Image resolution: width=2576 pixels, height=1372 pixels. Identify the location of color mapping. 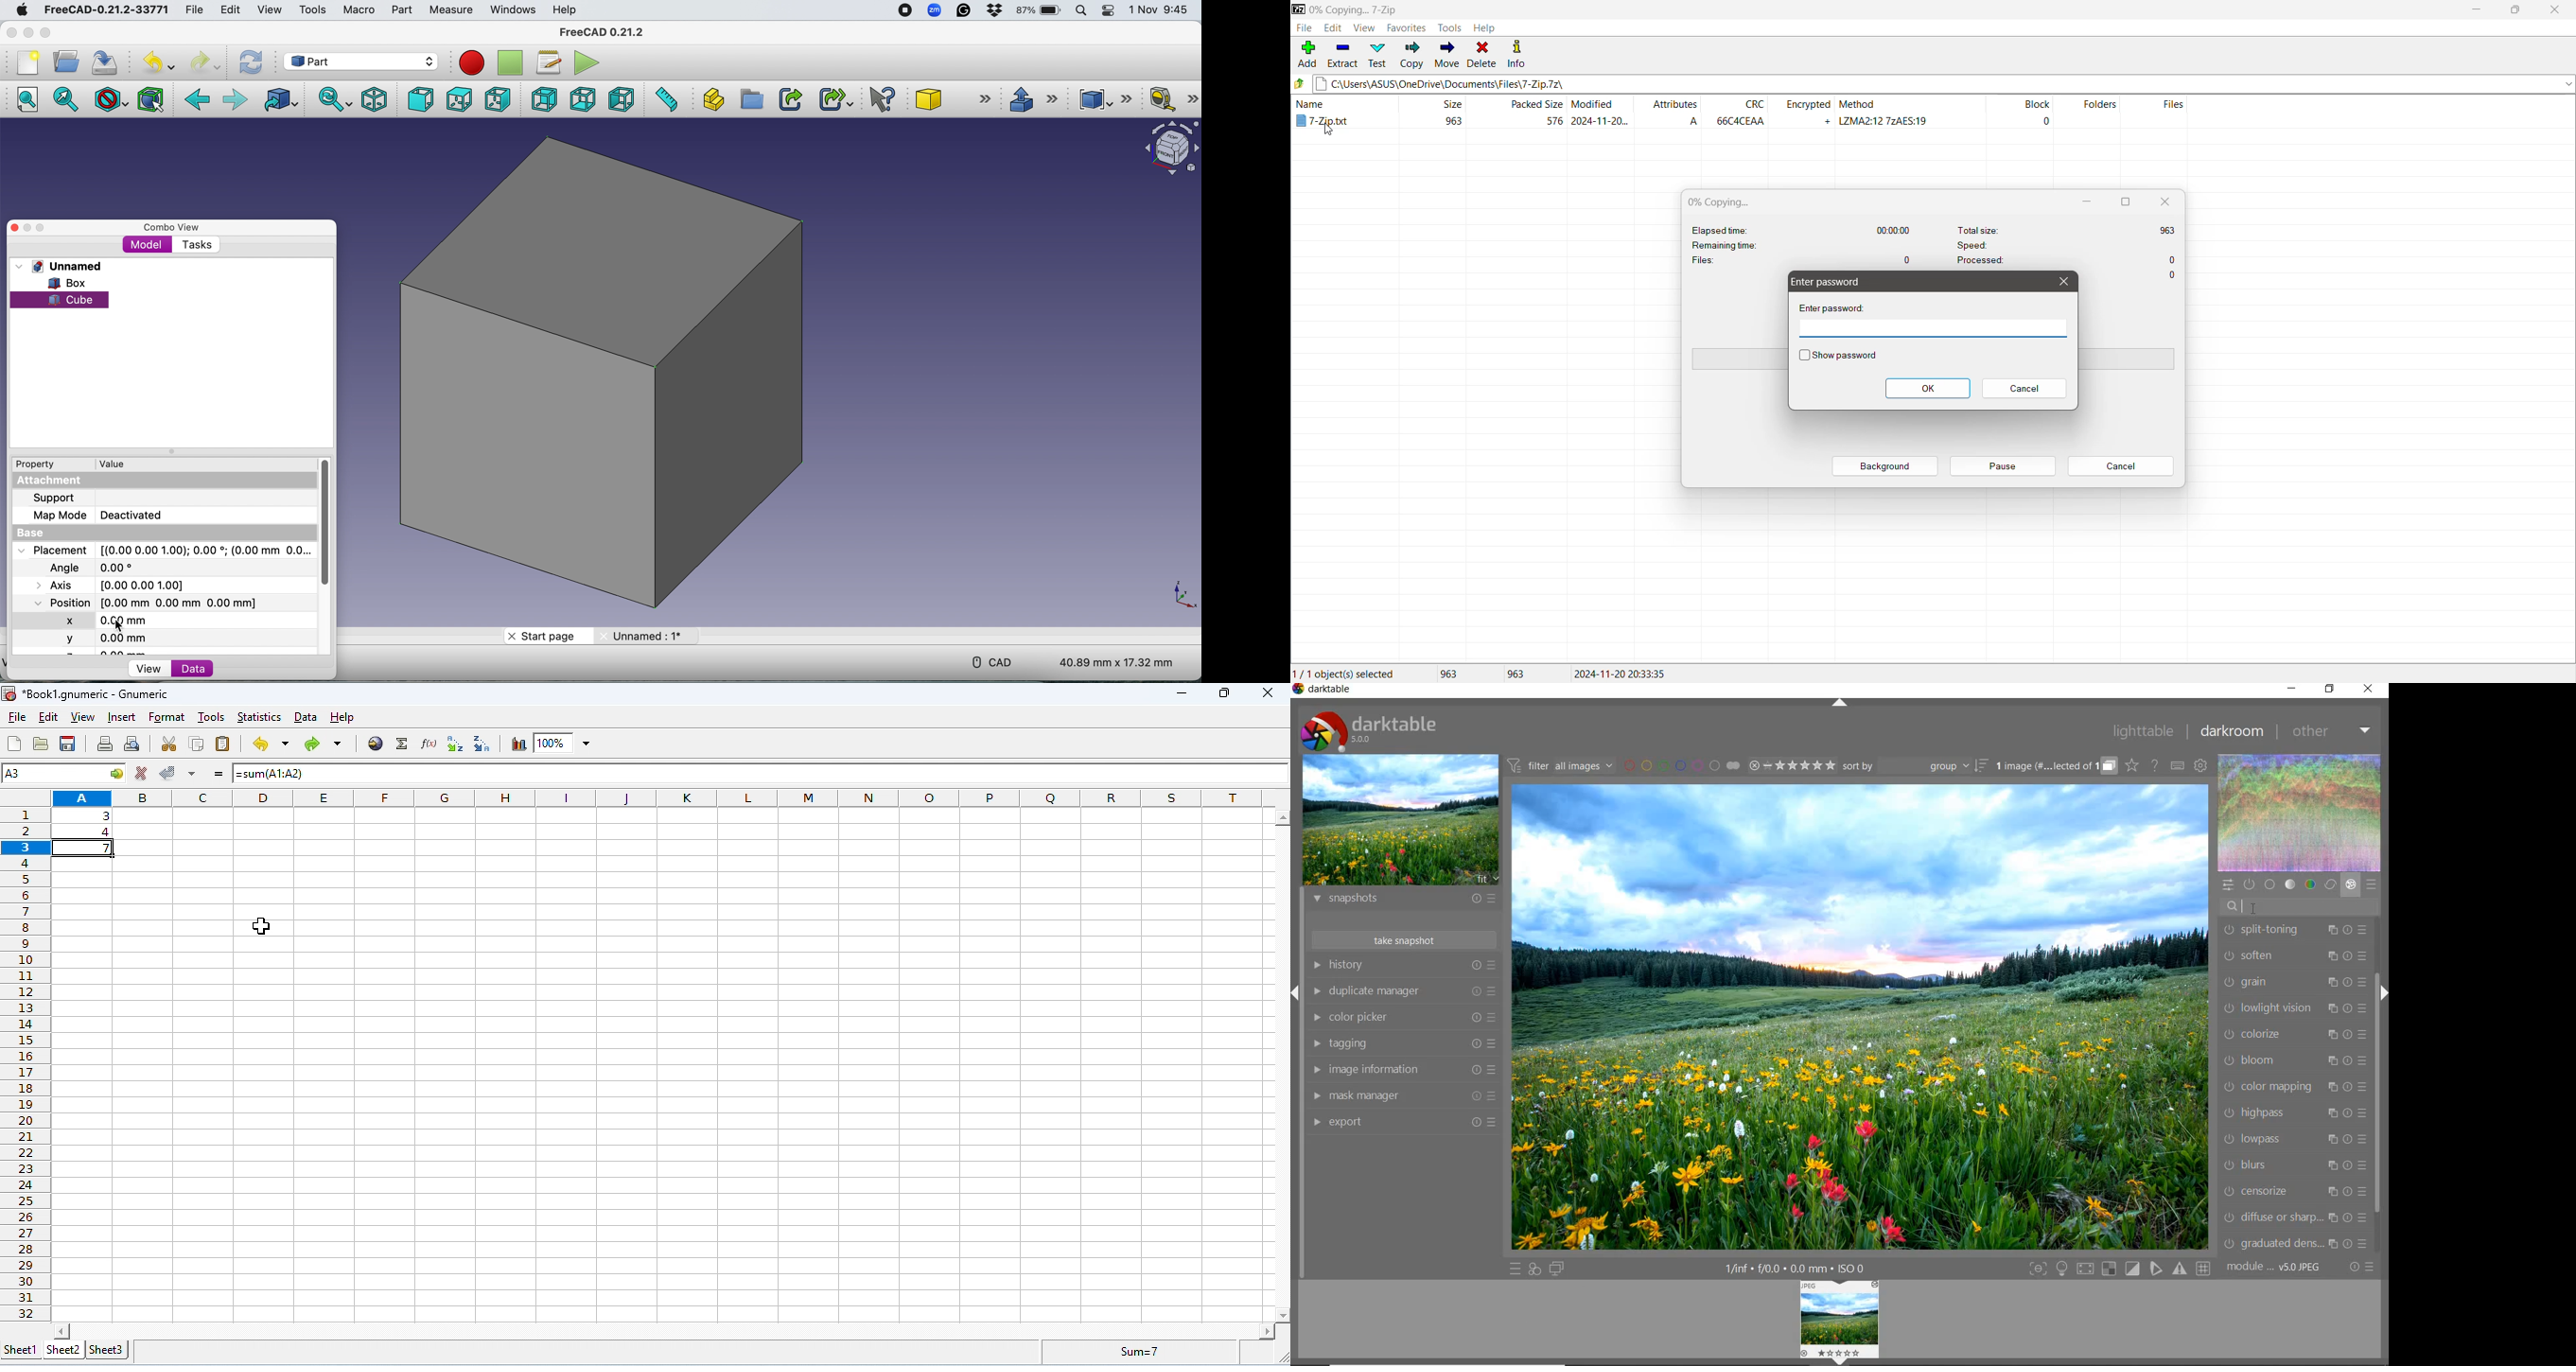
(2293, 1086).